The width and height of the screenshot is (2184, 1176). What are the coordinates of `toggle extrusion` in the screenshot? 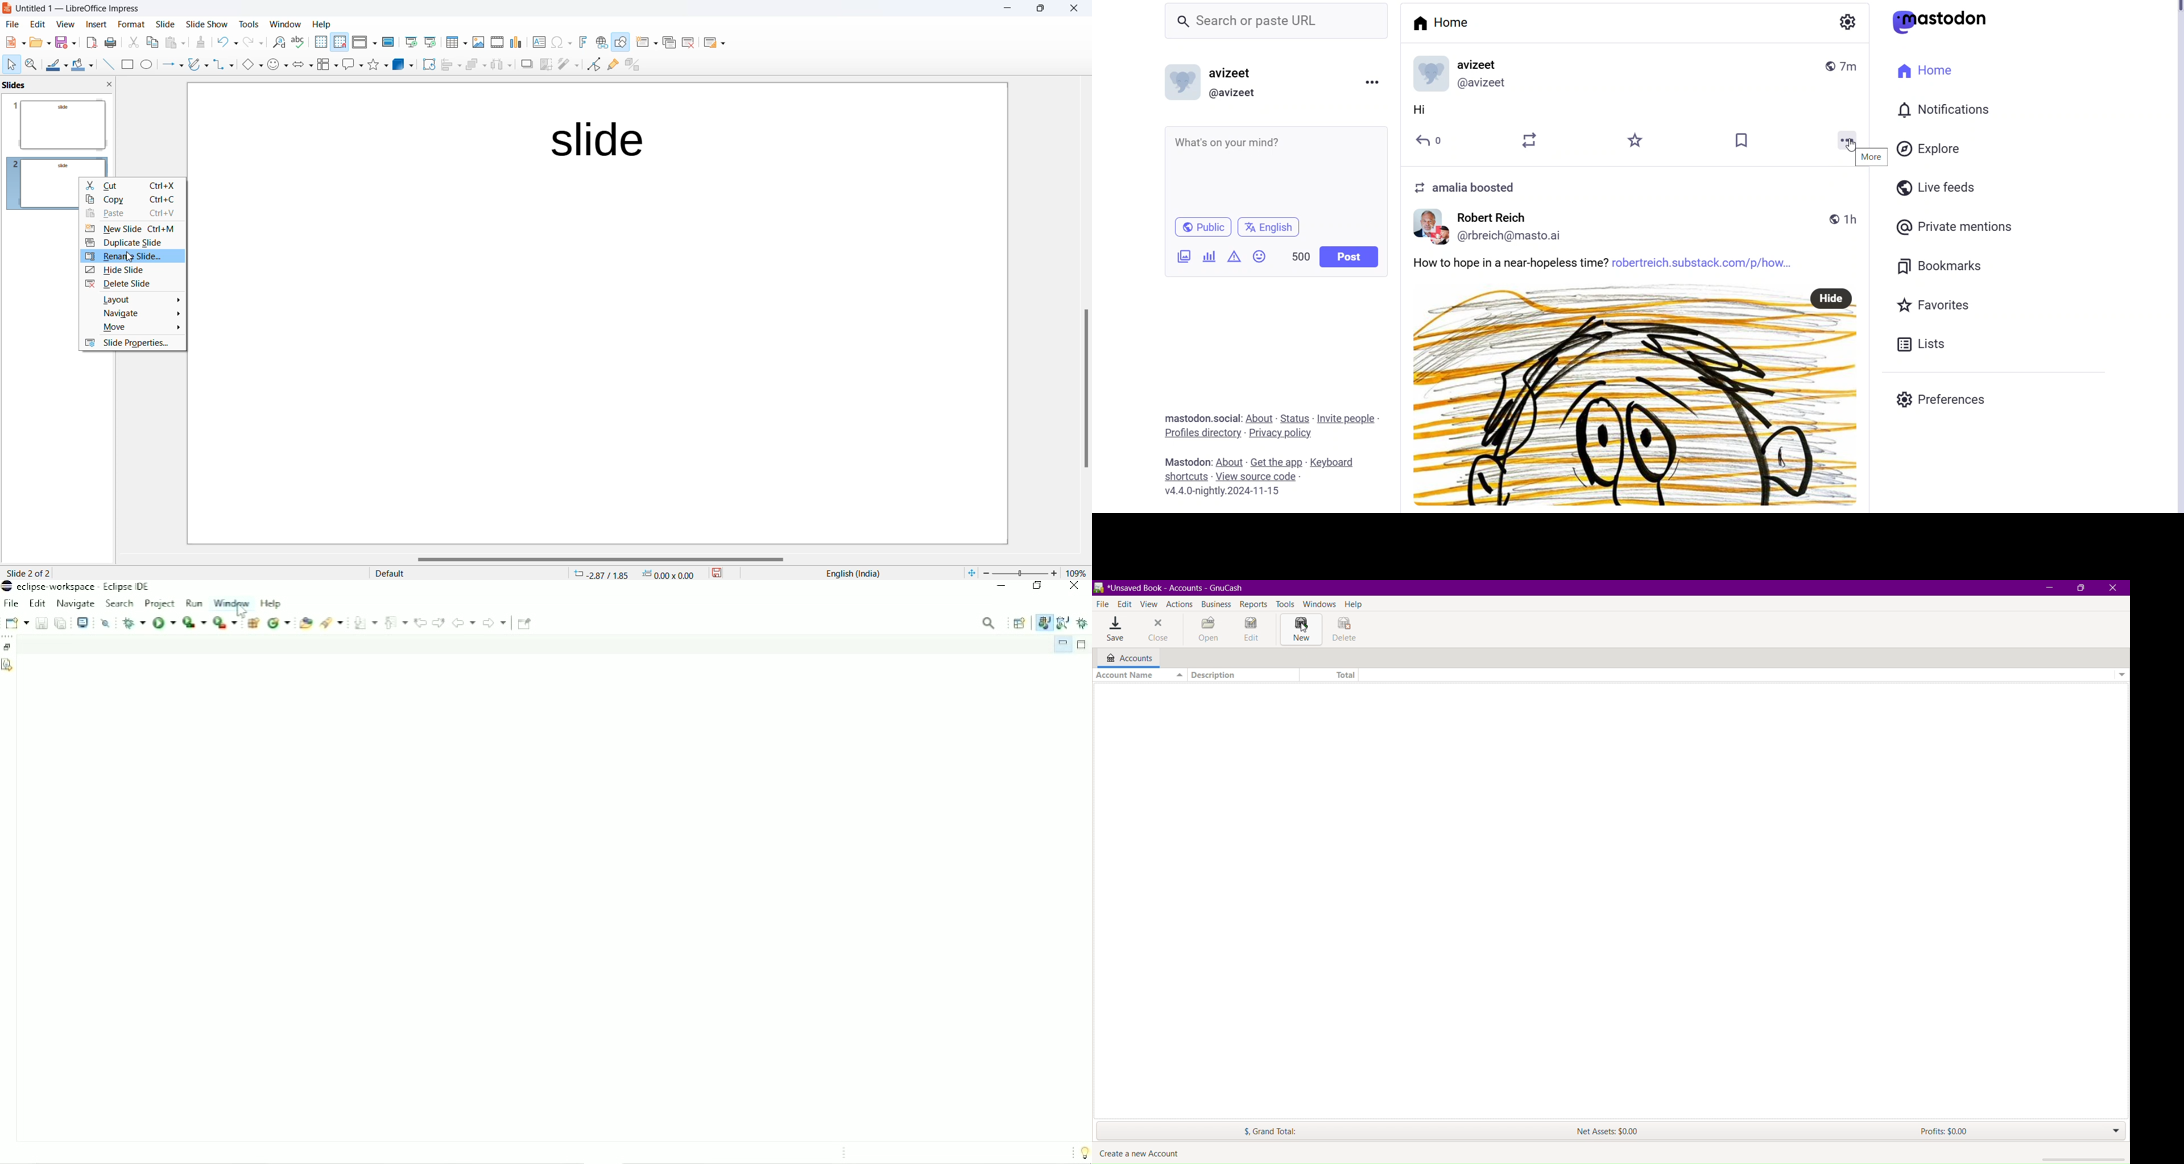 It's located at (632, 64).